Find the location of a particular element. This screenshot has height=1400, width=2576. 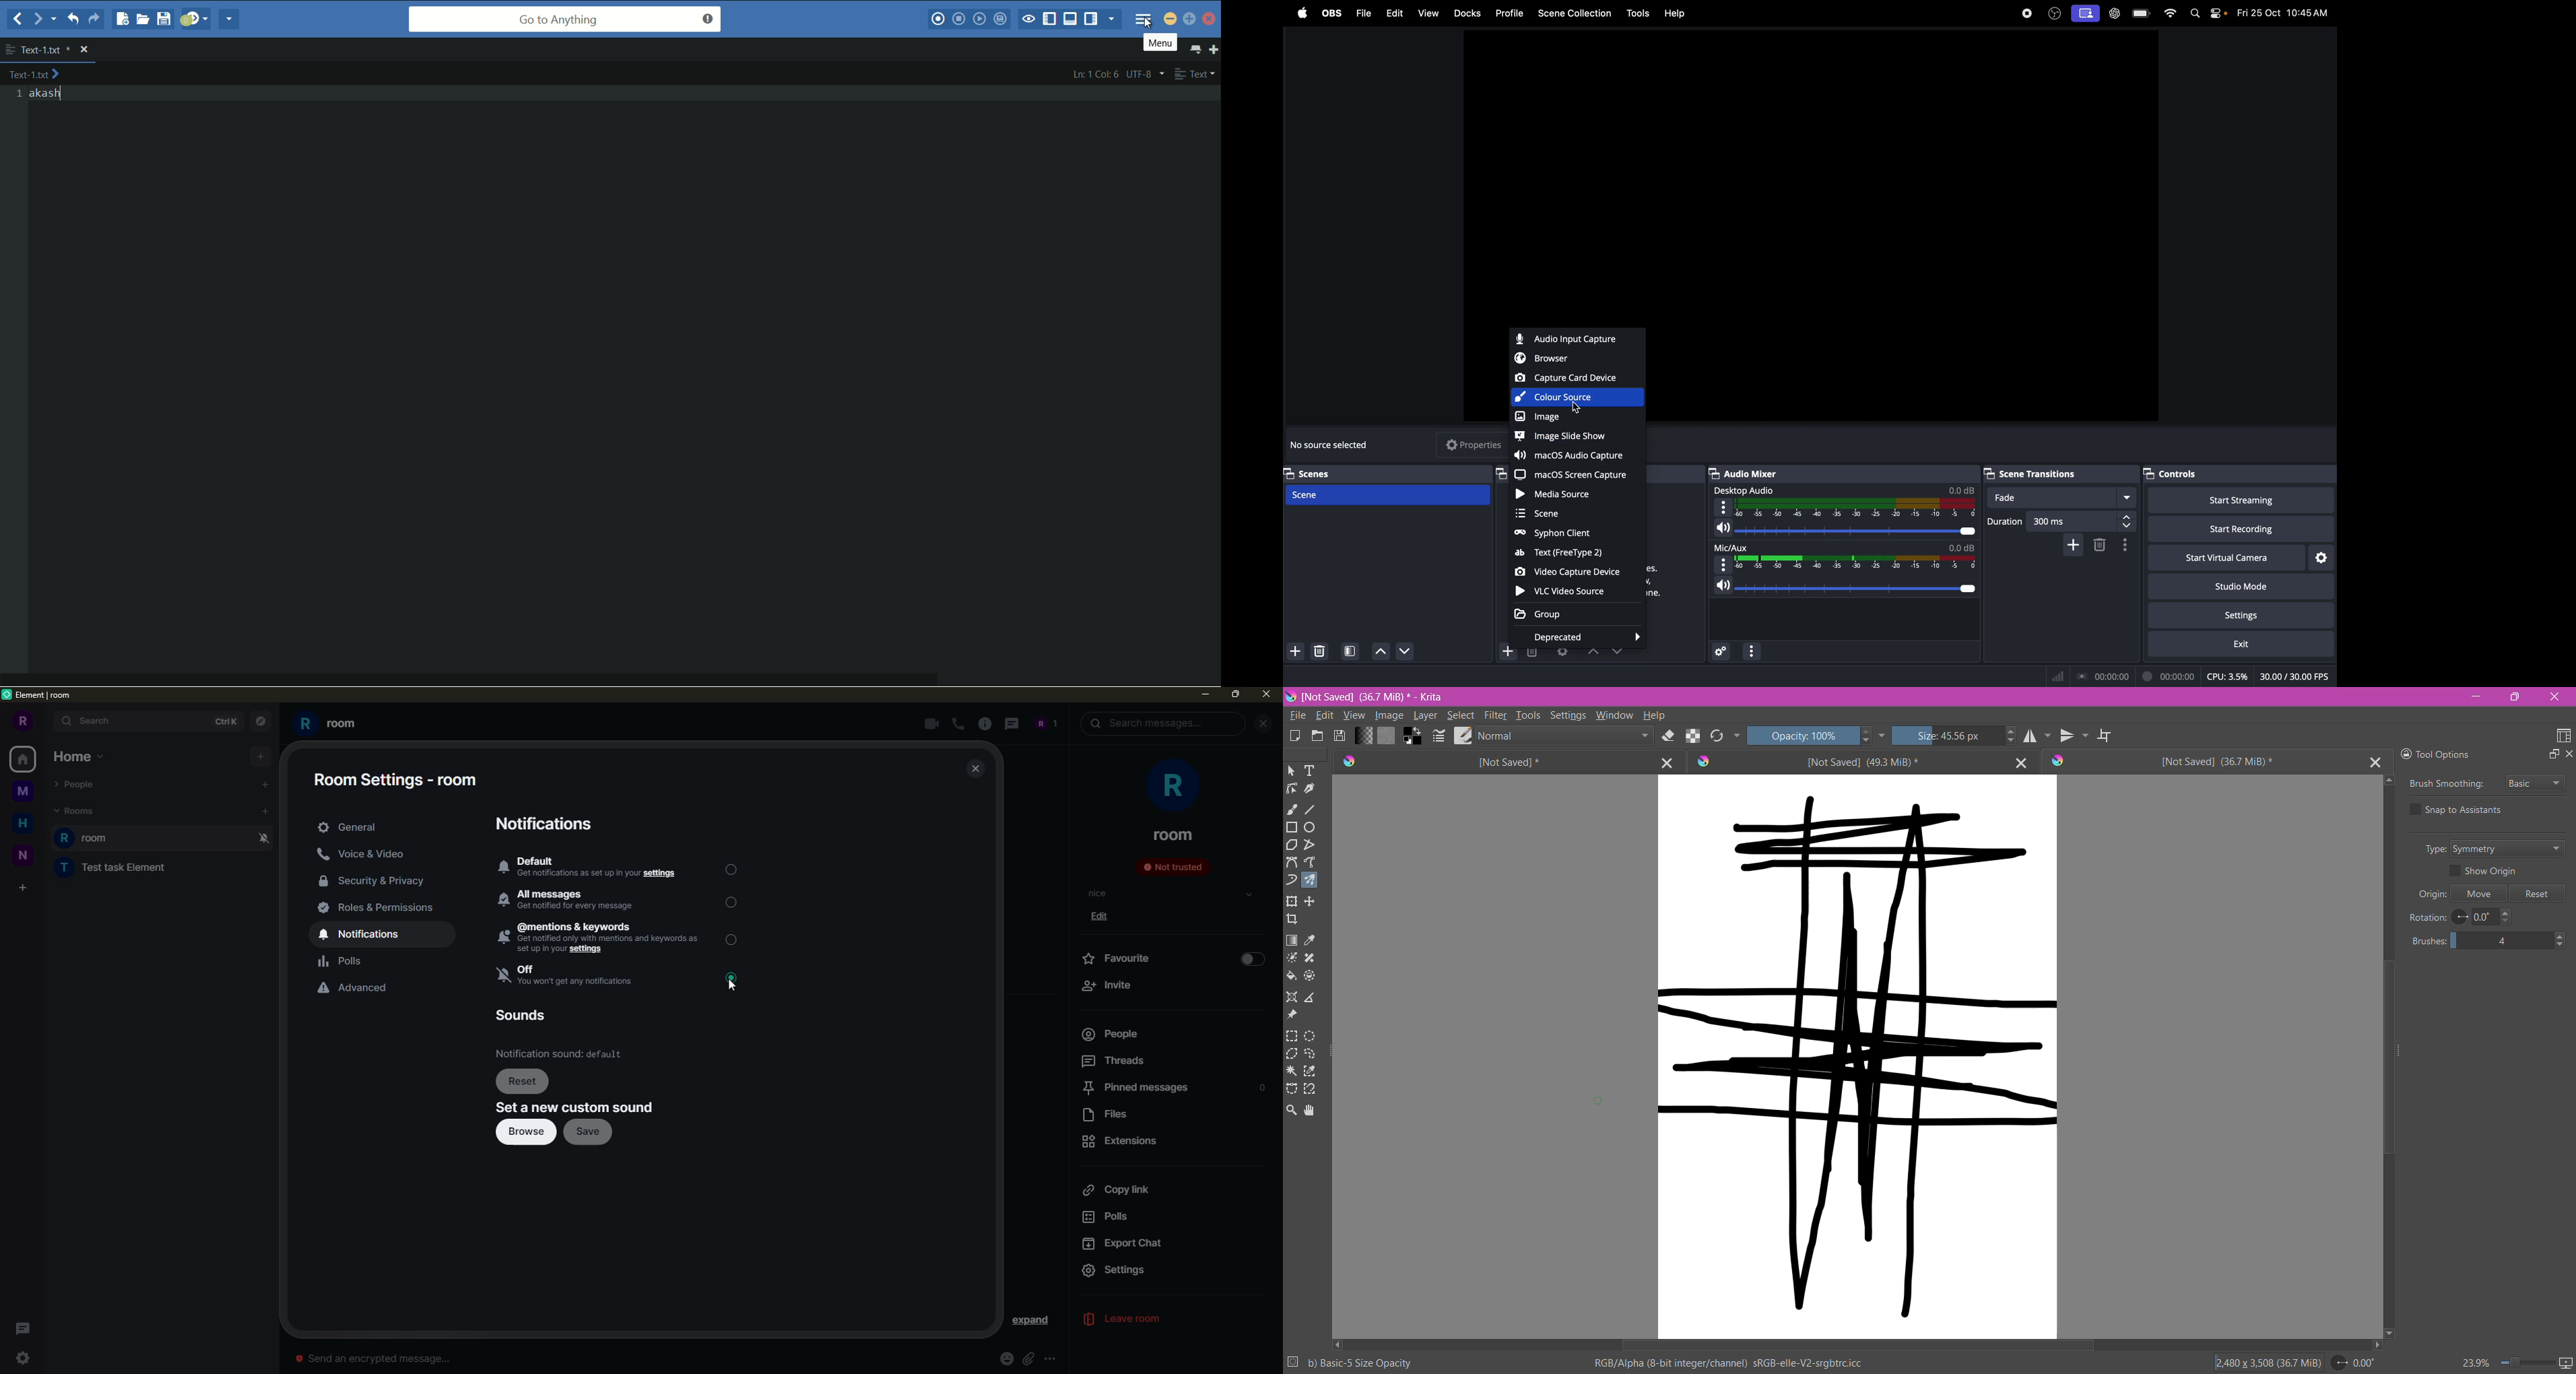

room R is located at coordinates (331, 725).